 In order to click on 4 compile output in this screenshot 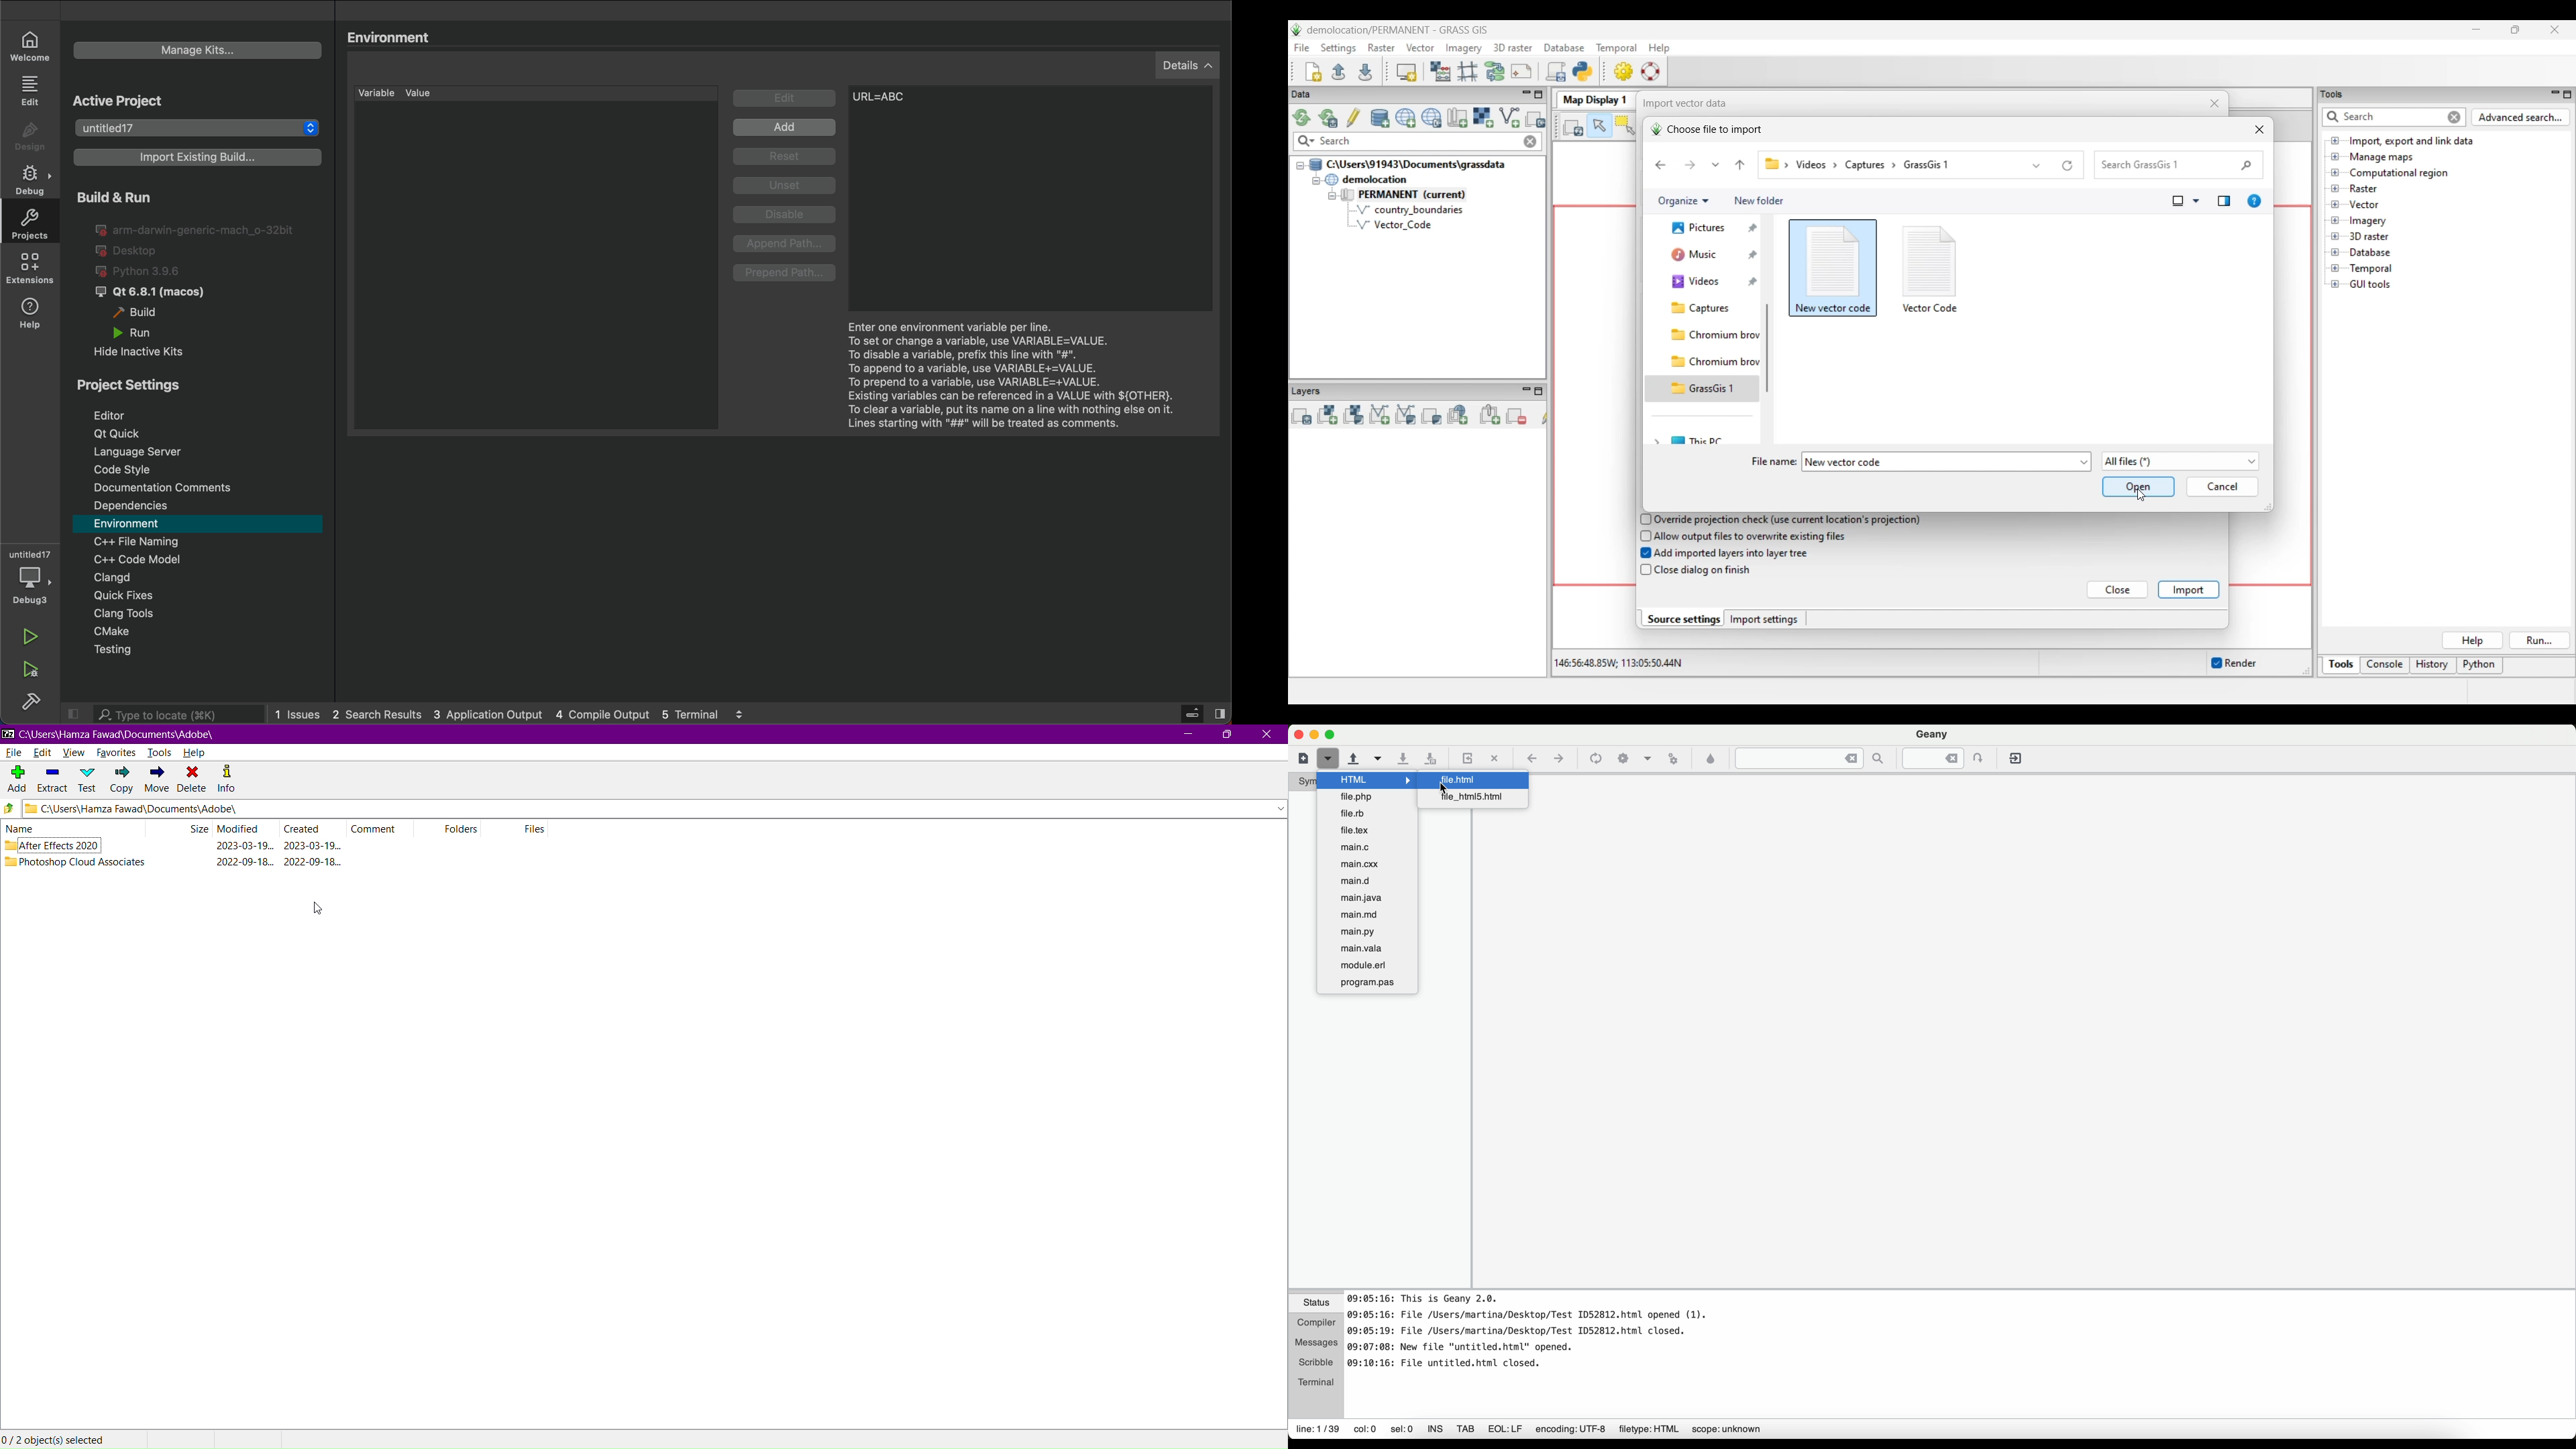, I will do `click(602, 713)`.